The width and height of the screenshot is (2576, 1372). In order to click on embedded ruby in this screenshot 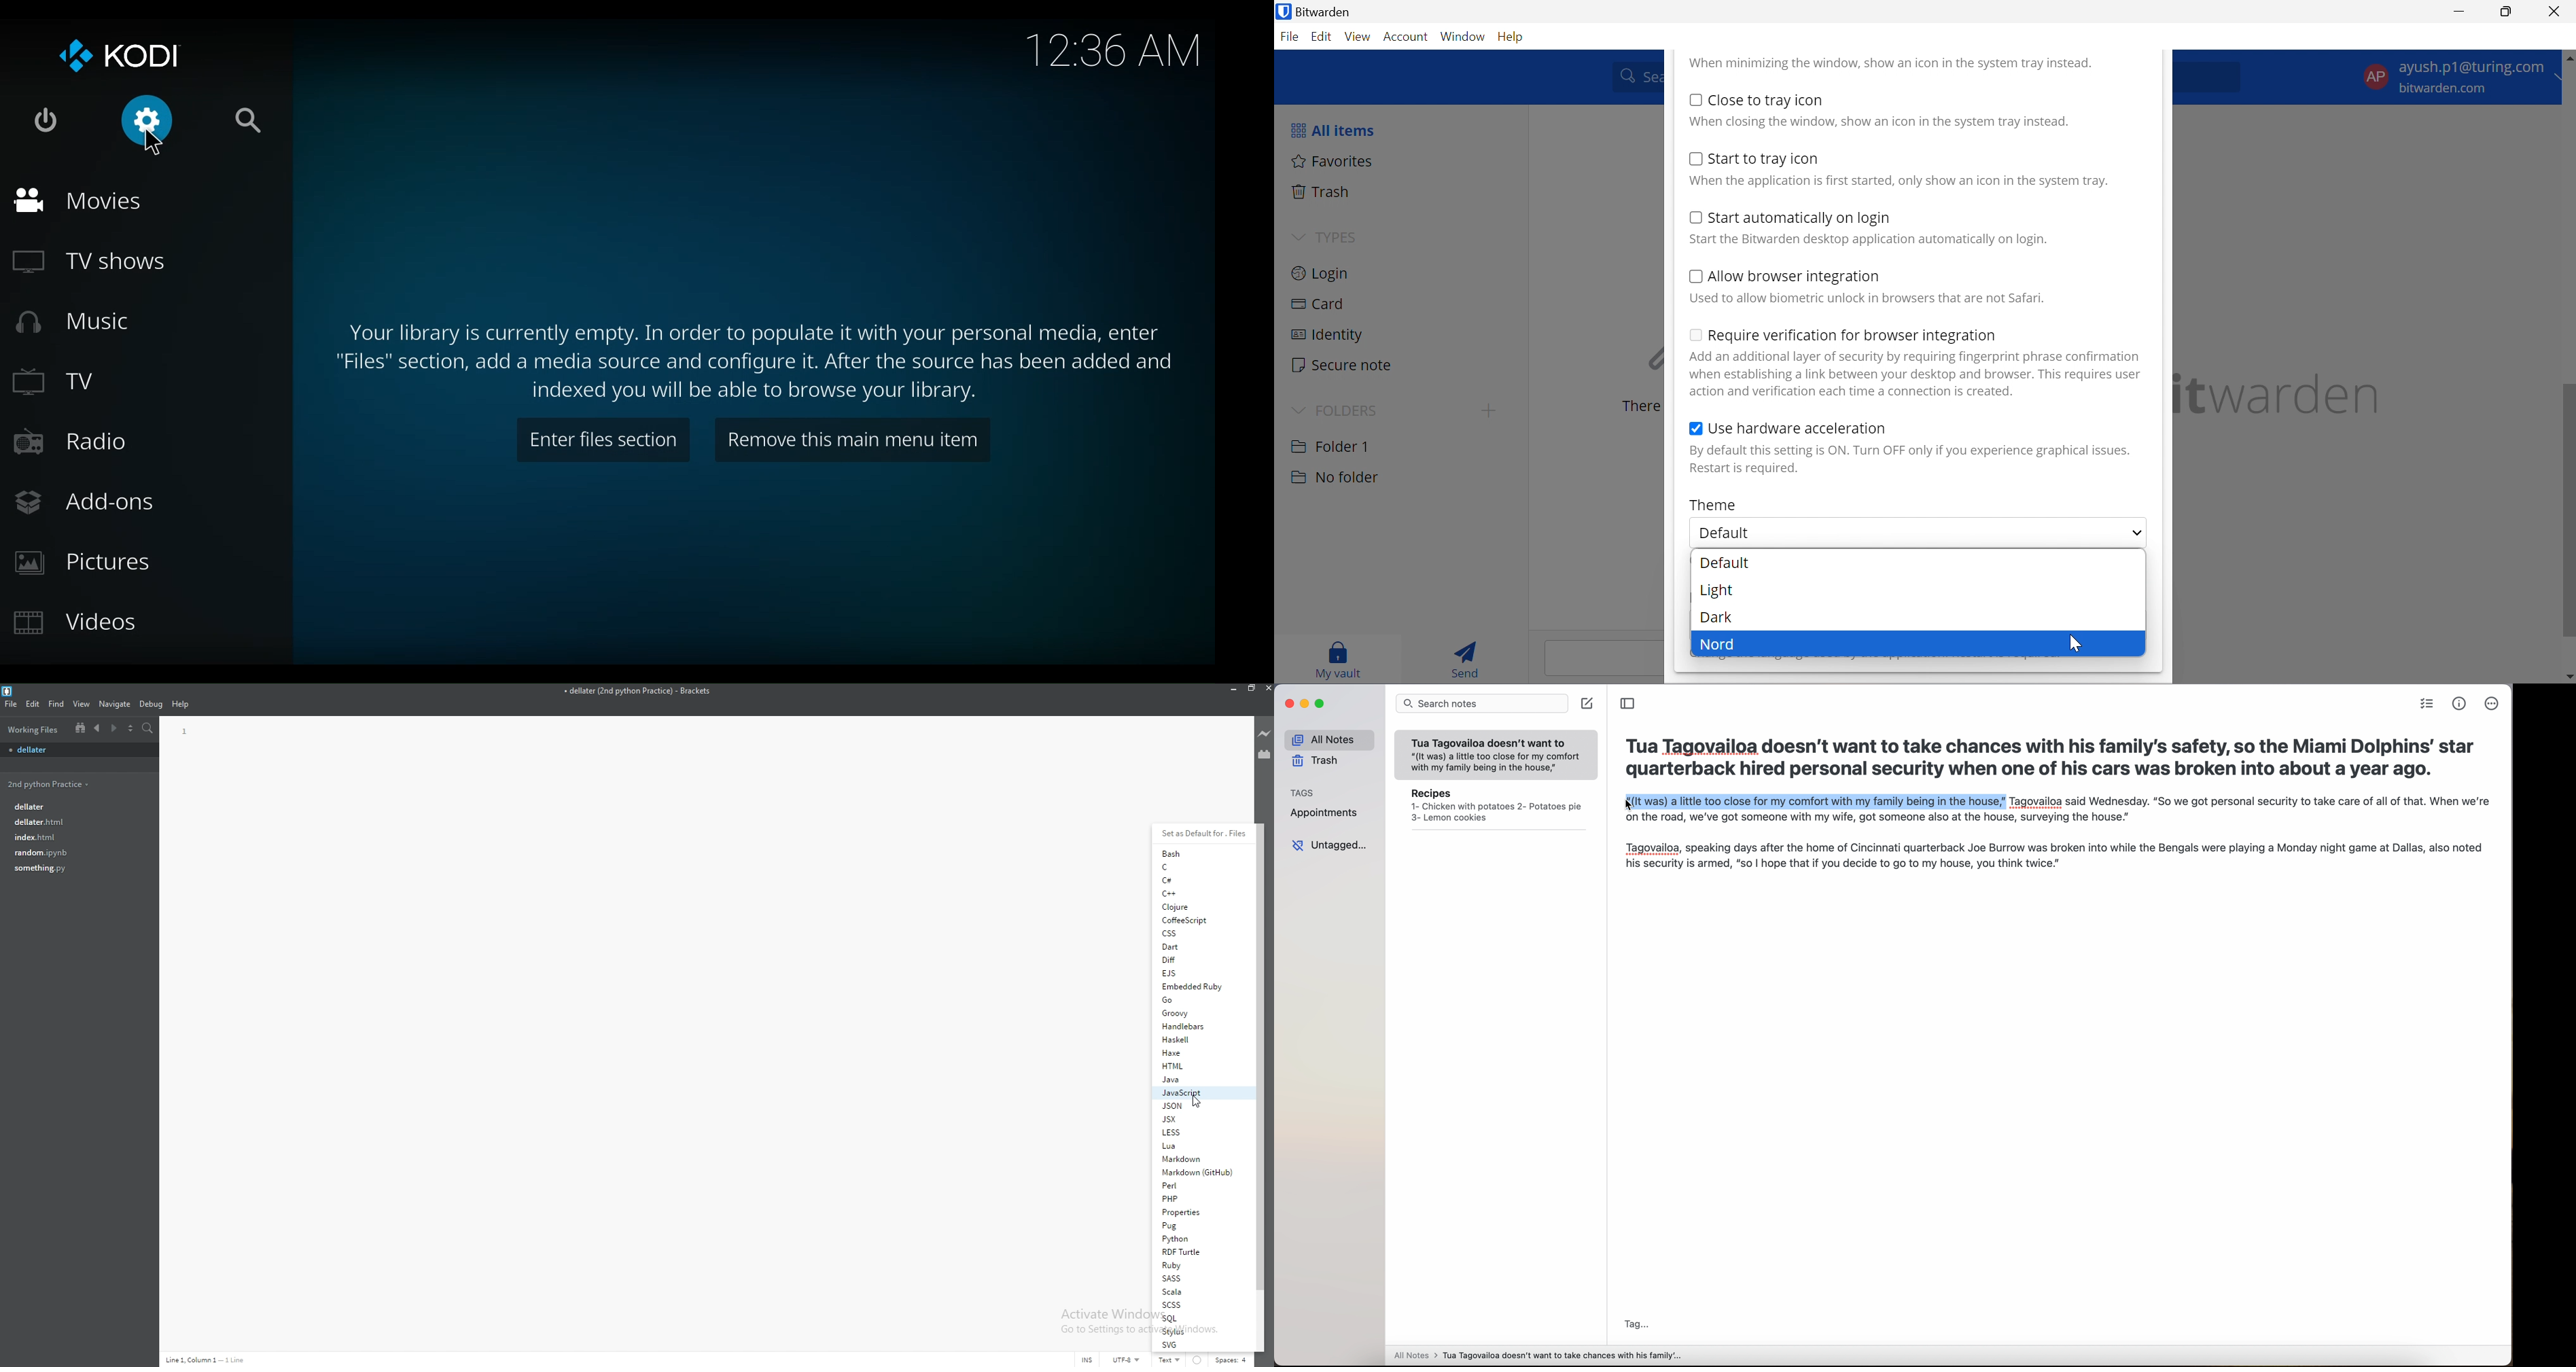, I will do `click(1199, 986)`.